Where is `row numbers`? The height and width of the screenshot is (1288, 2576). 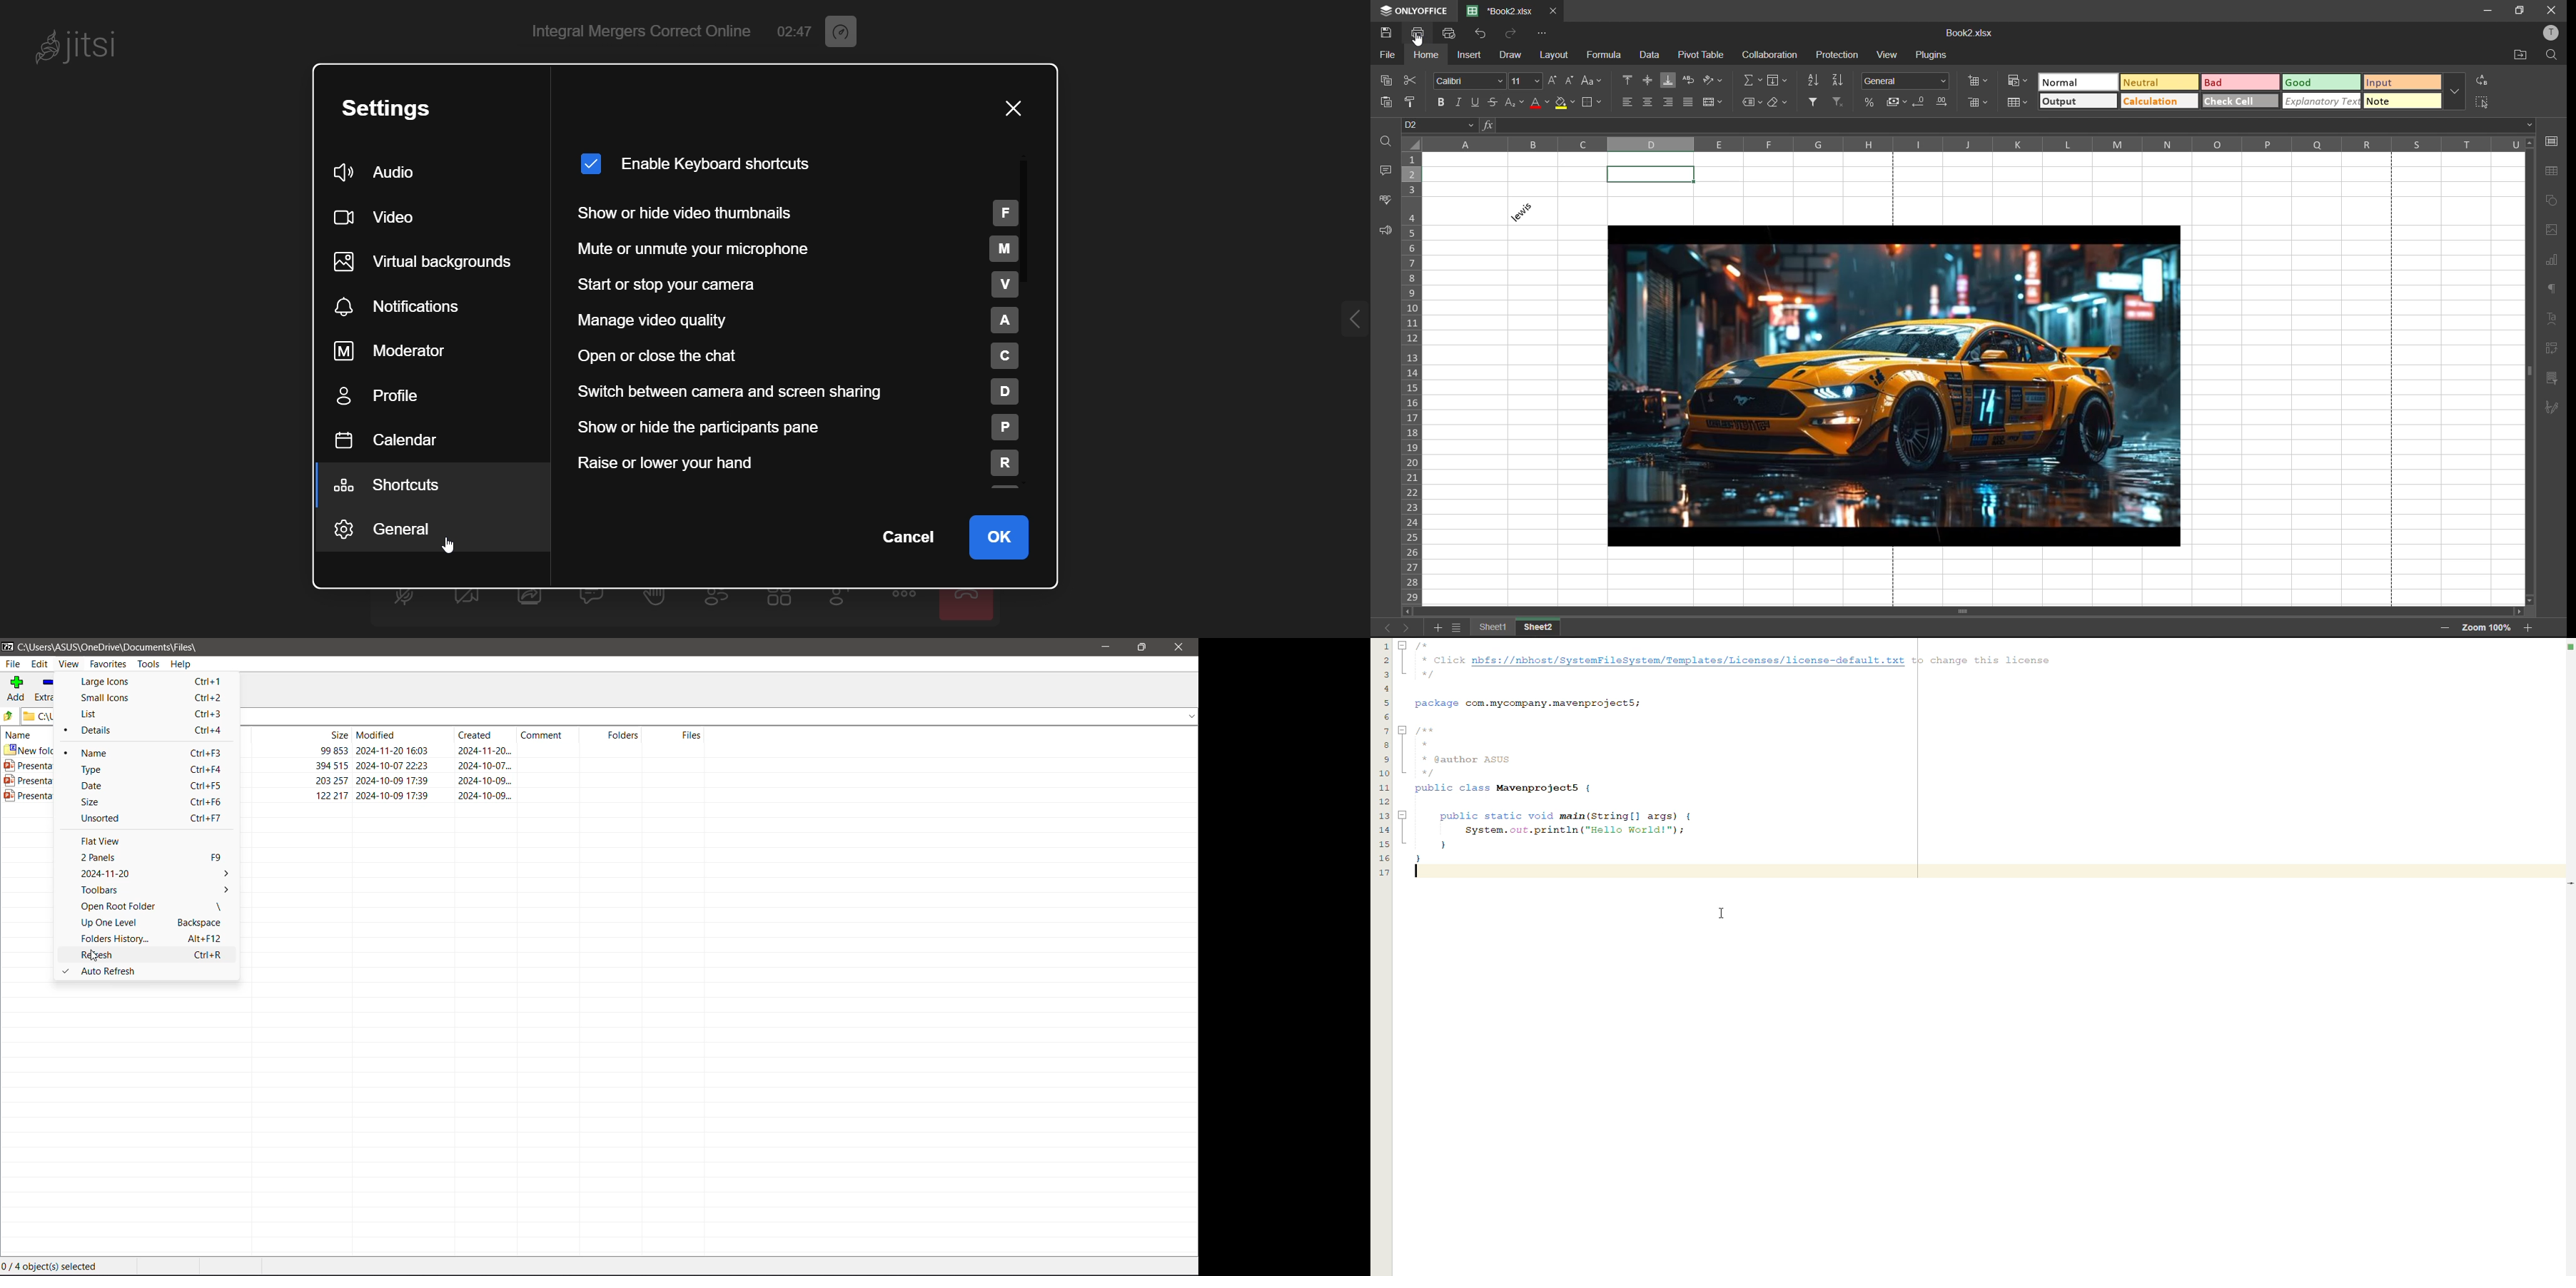 row numbers is located at coordinates (1415, 377).